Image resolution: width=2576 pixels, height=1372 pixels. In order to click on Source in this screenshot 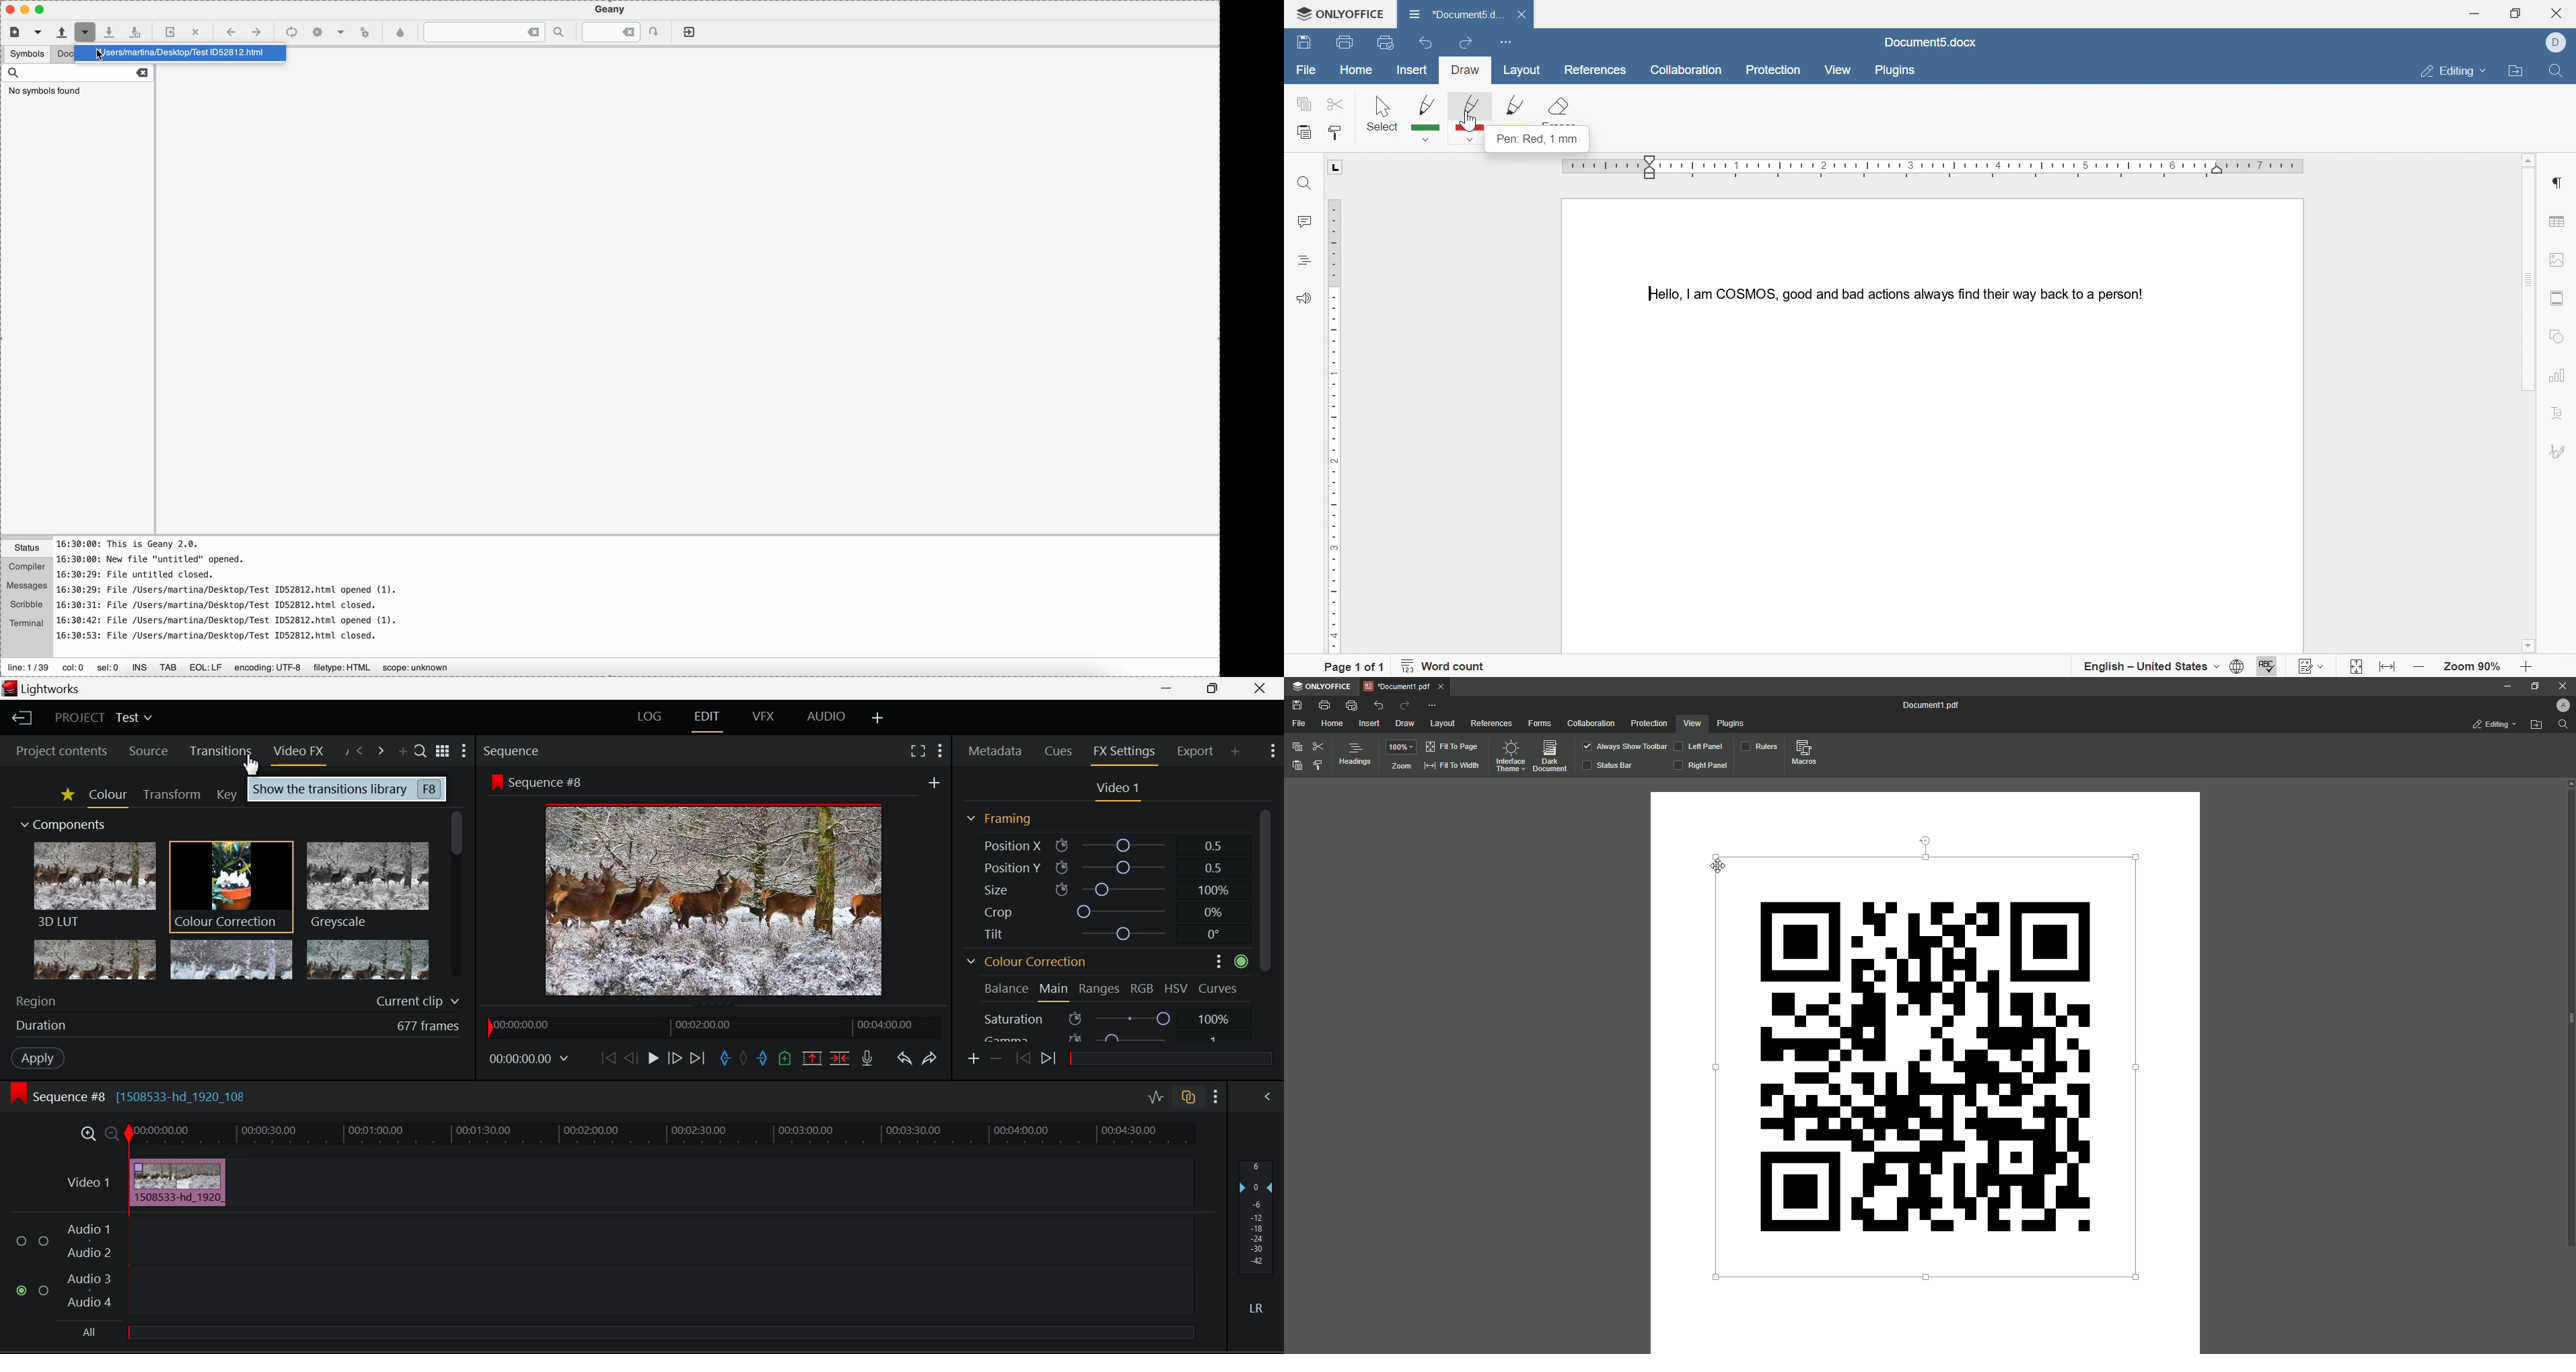, I will do `click(149, 751)`.